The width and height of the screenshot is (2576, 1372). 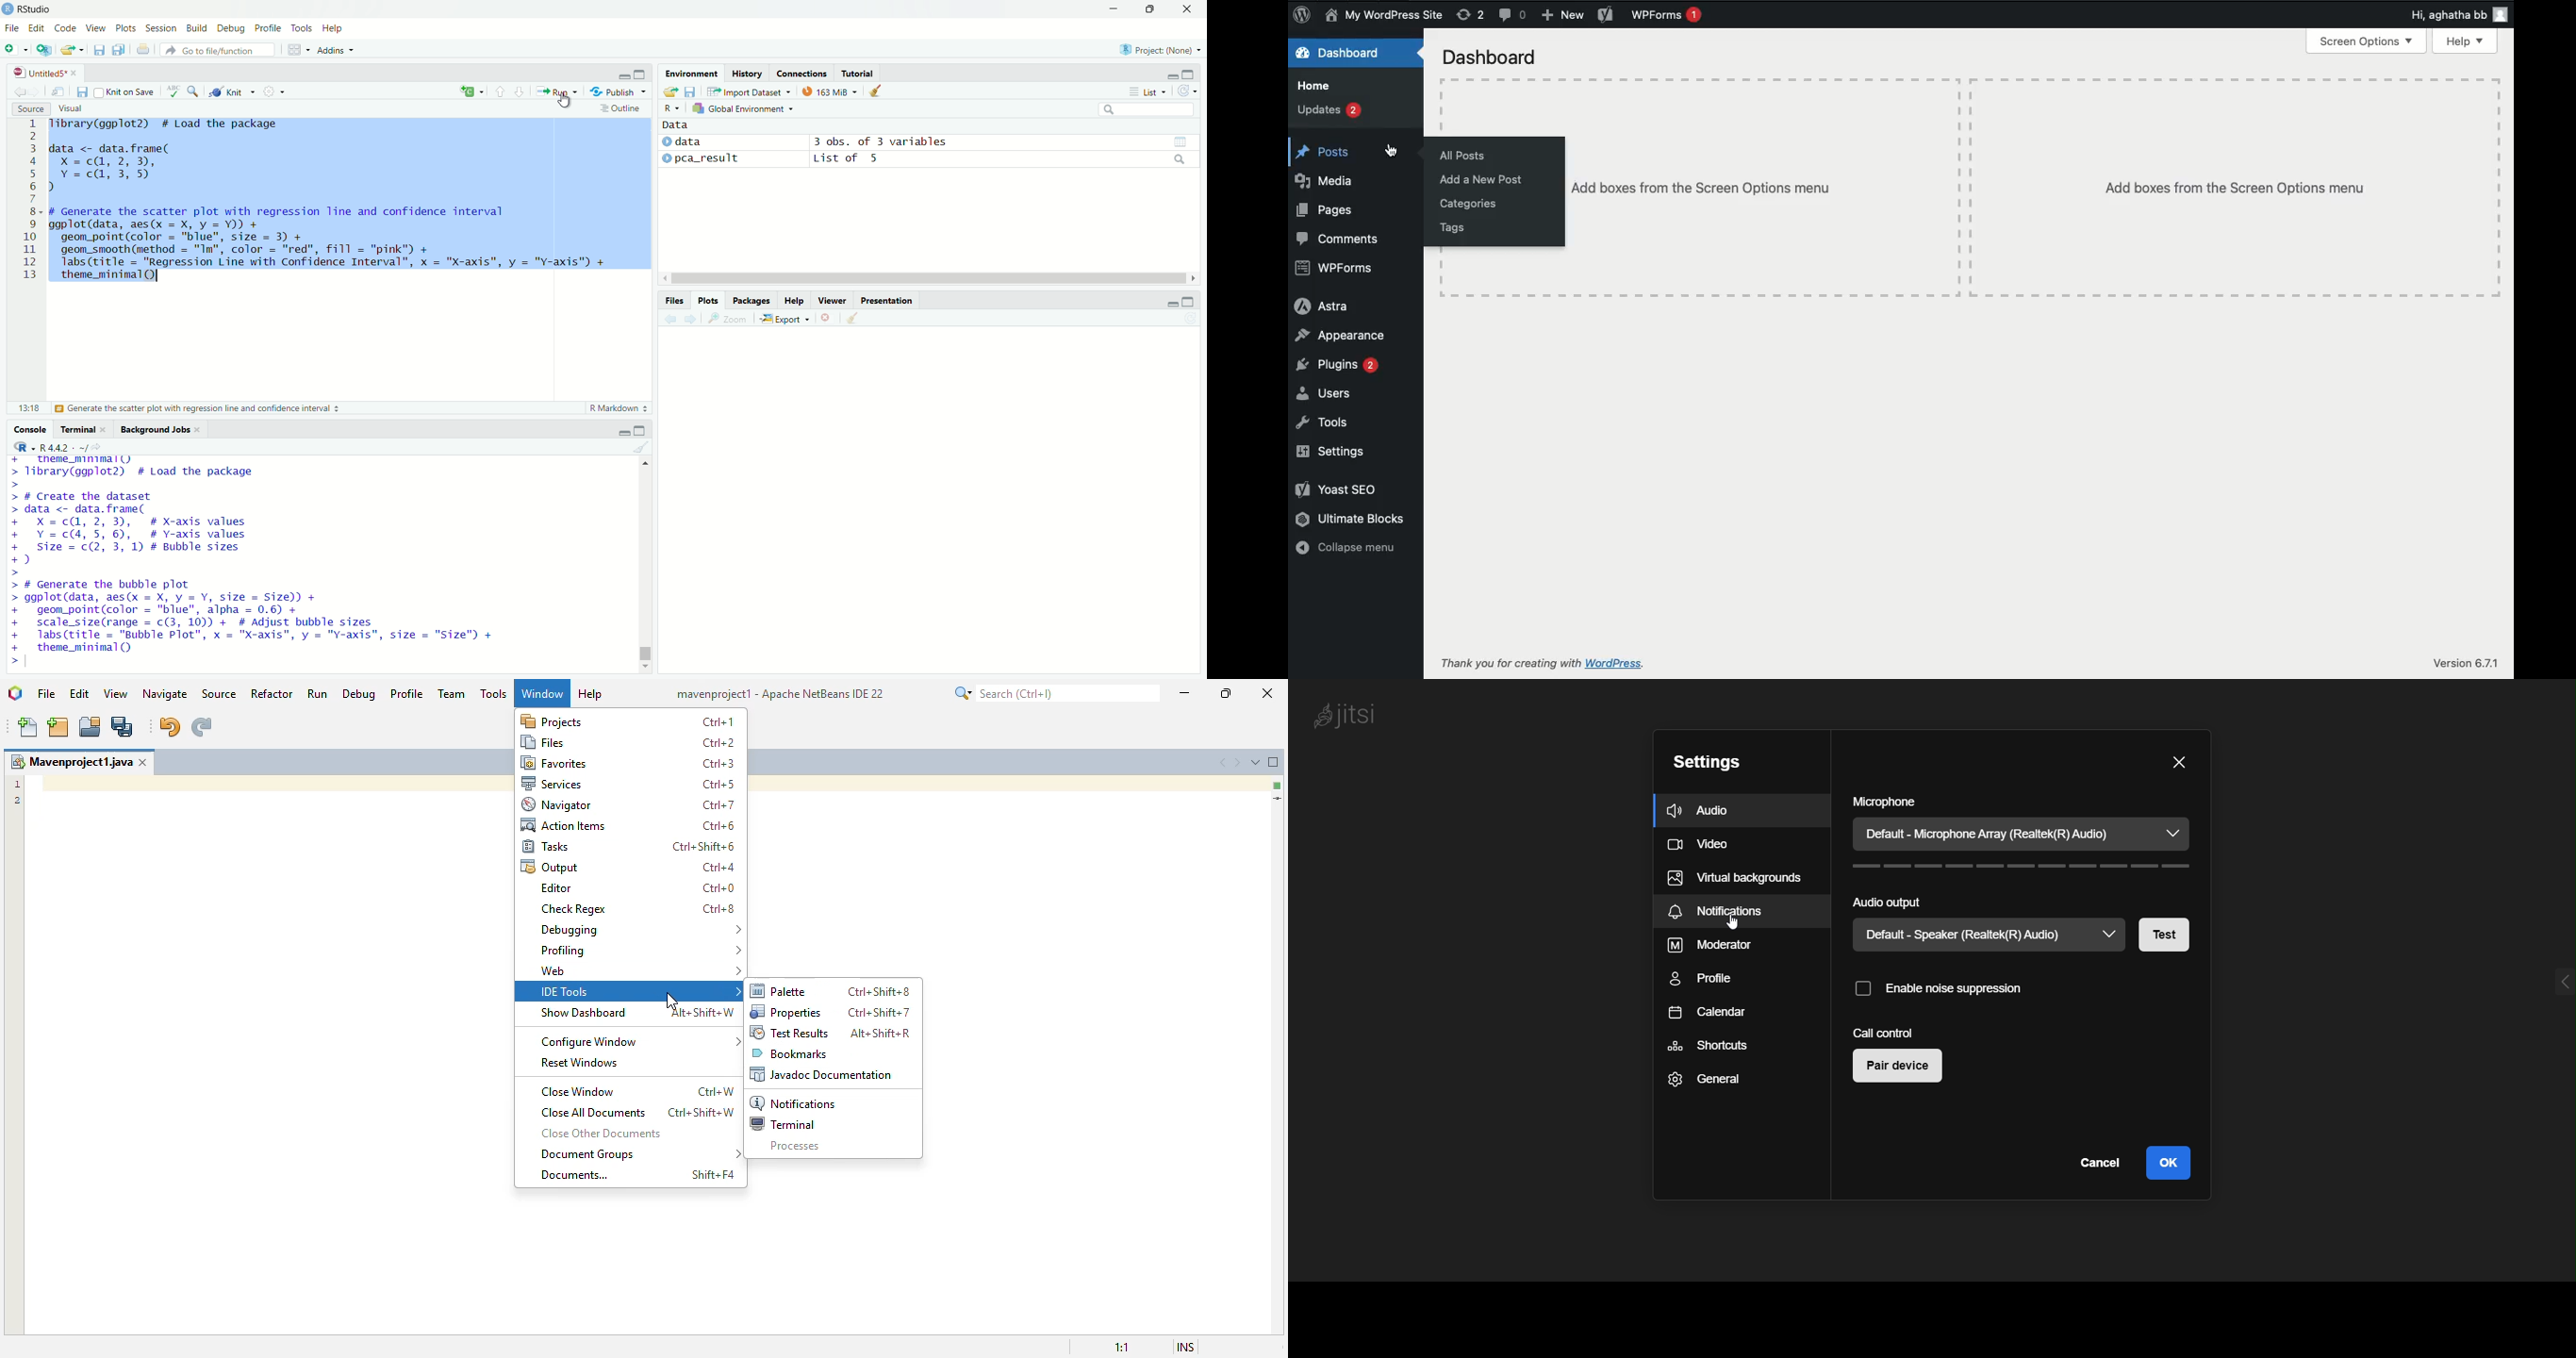 What do you see at coordinates (62, 446) in the screenshot?
I see `R4.4.2. ~` at bounding box center [62, 446].